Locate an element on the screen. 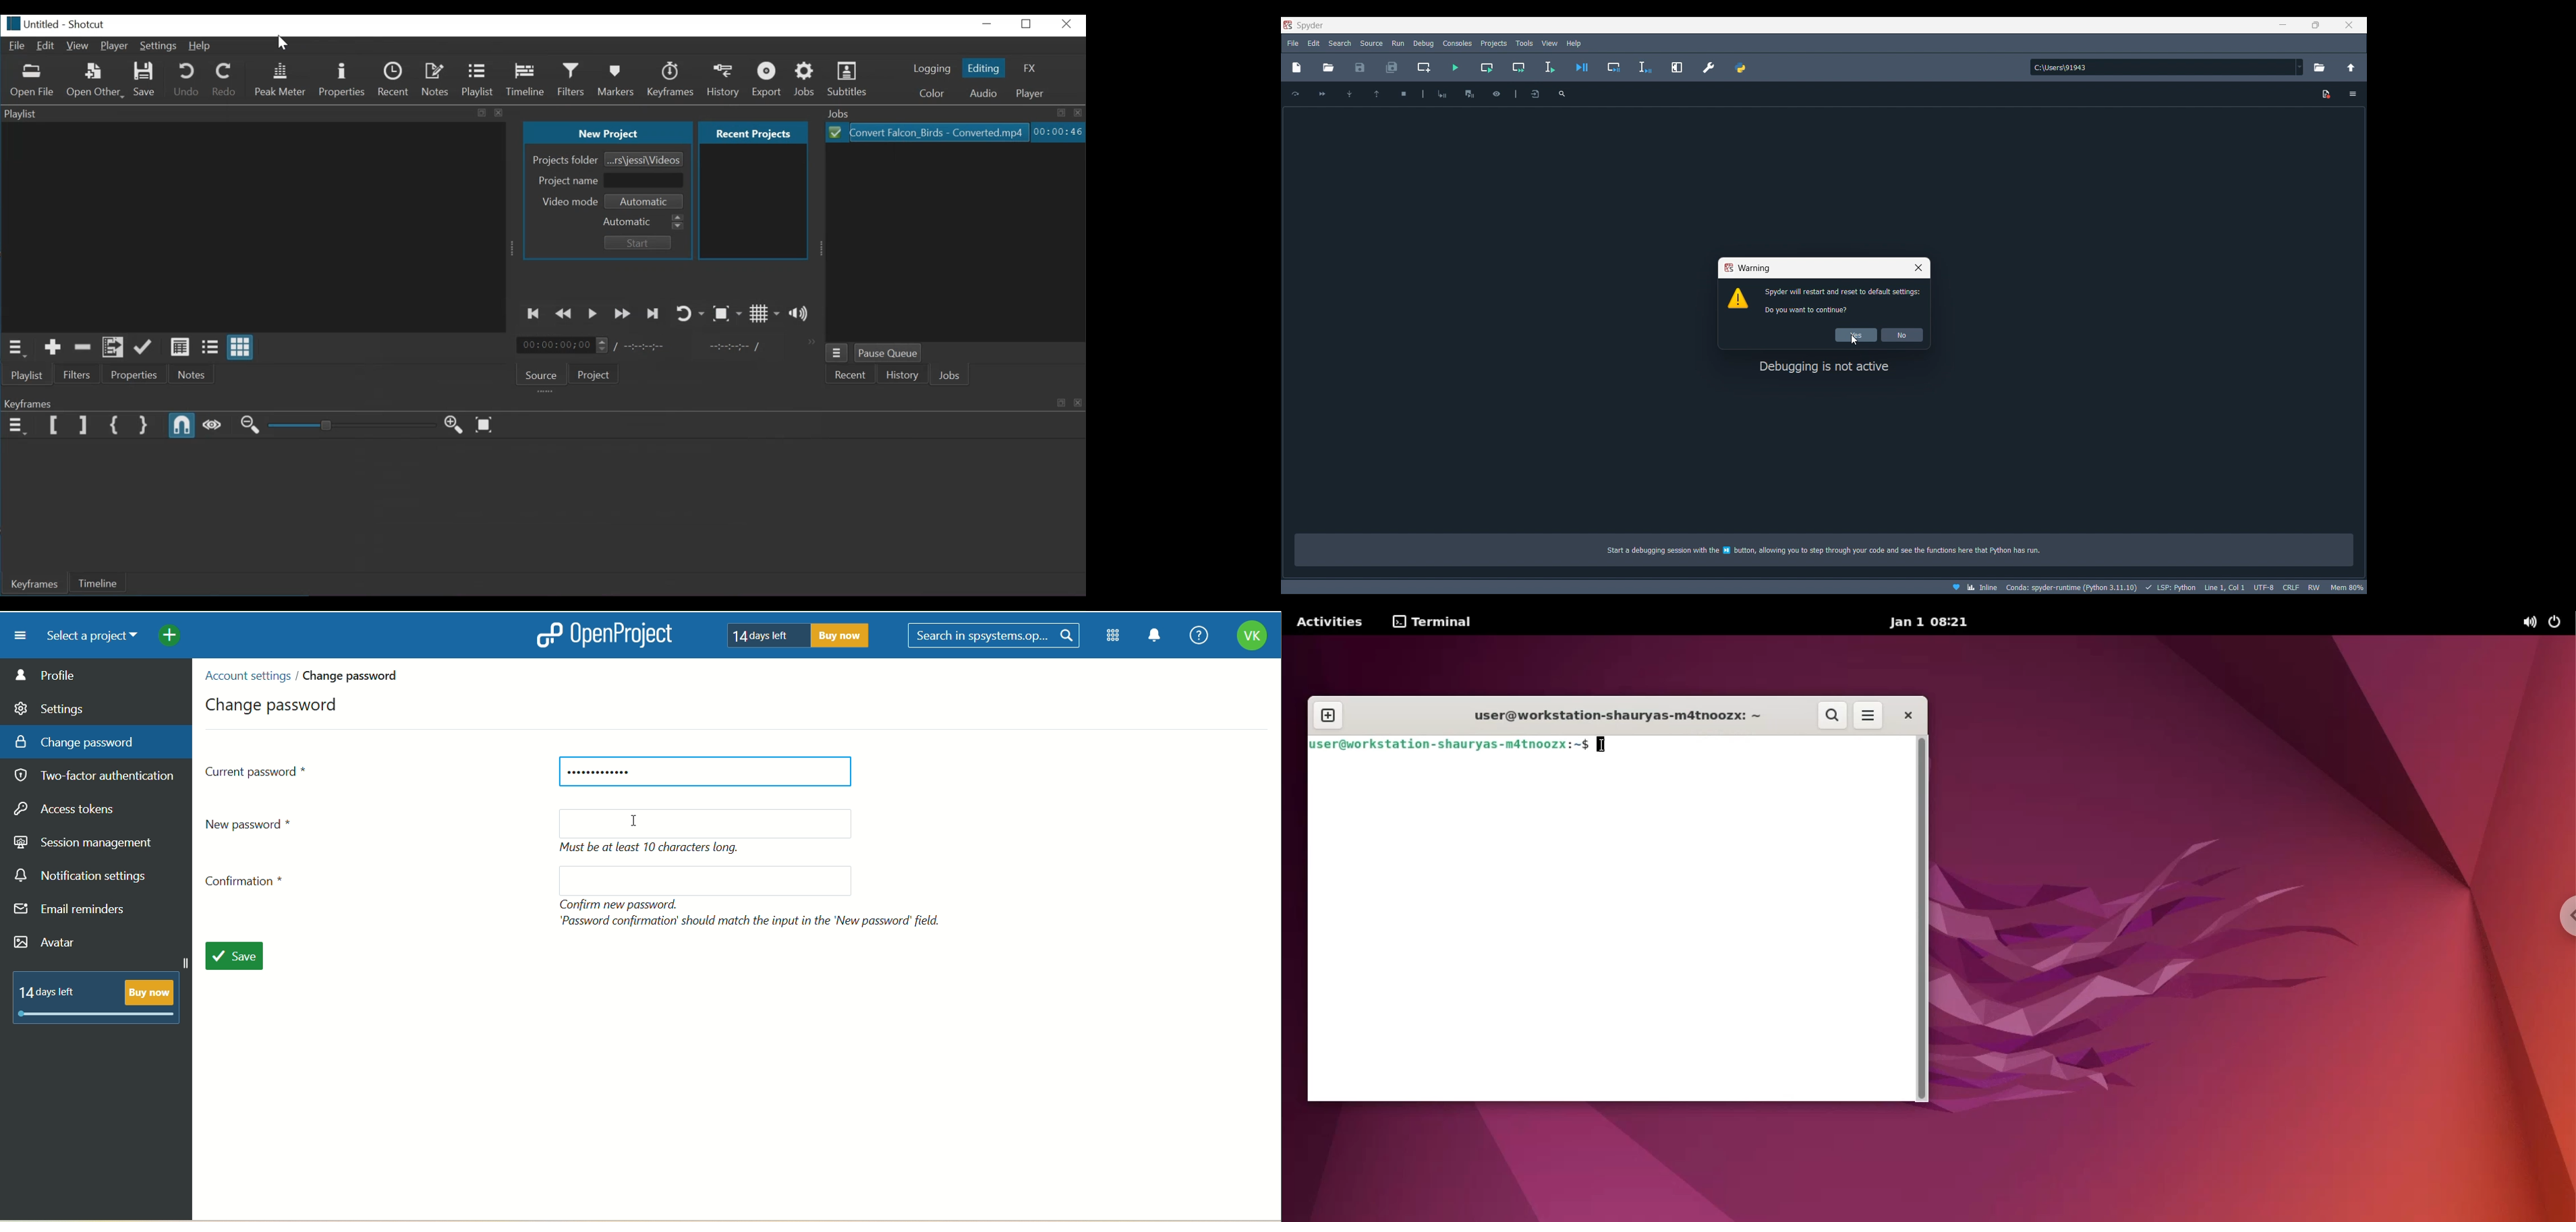  Open is located at coordinates (1328, 68).